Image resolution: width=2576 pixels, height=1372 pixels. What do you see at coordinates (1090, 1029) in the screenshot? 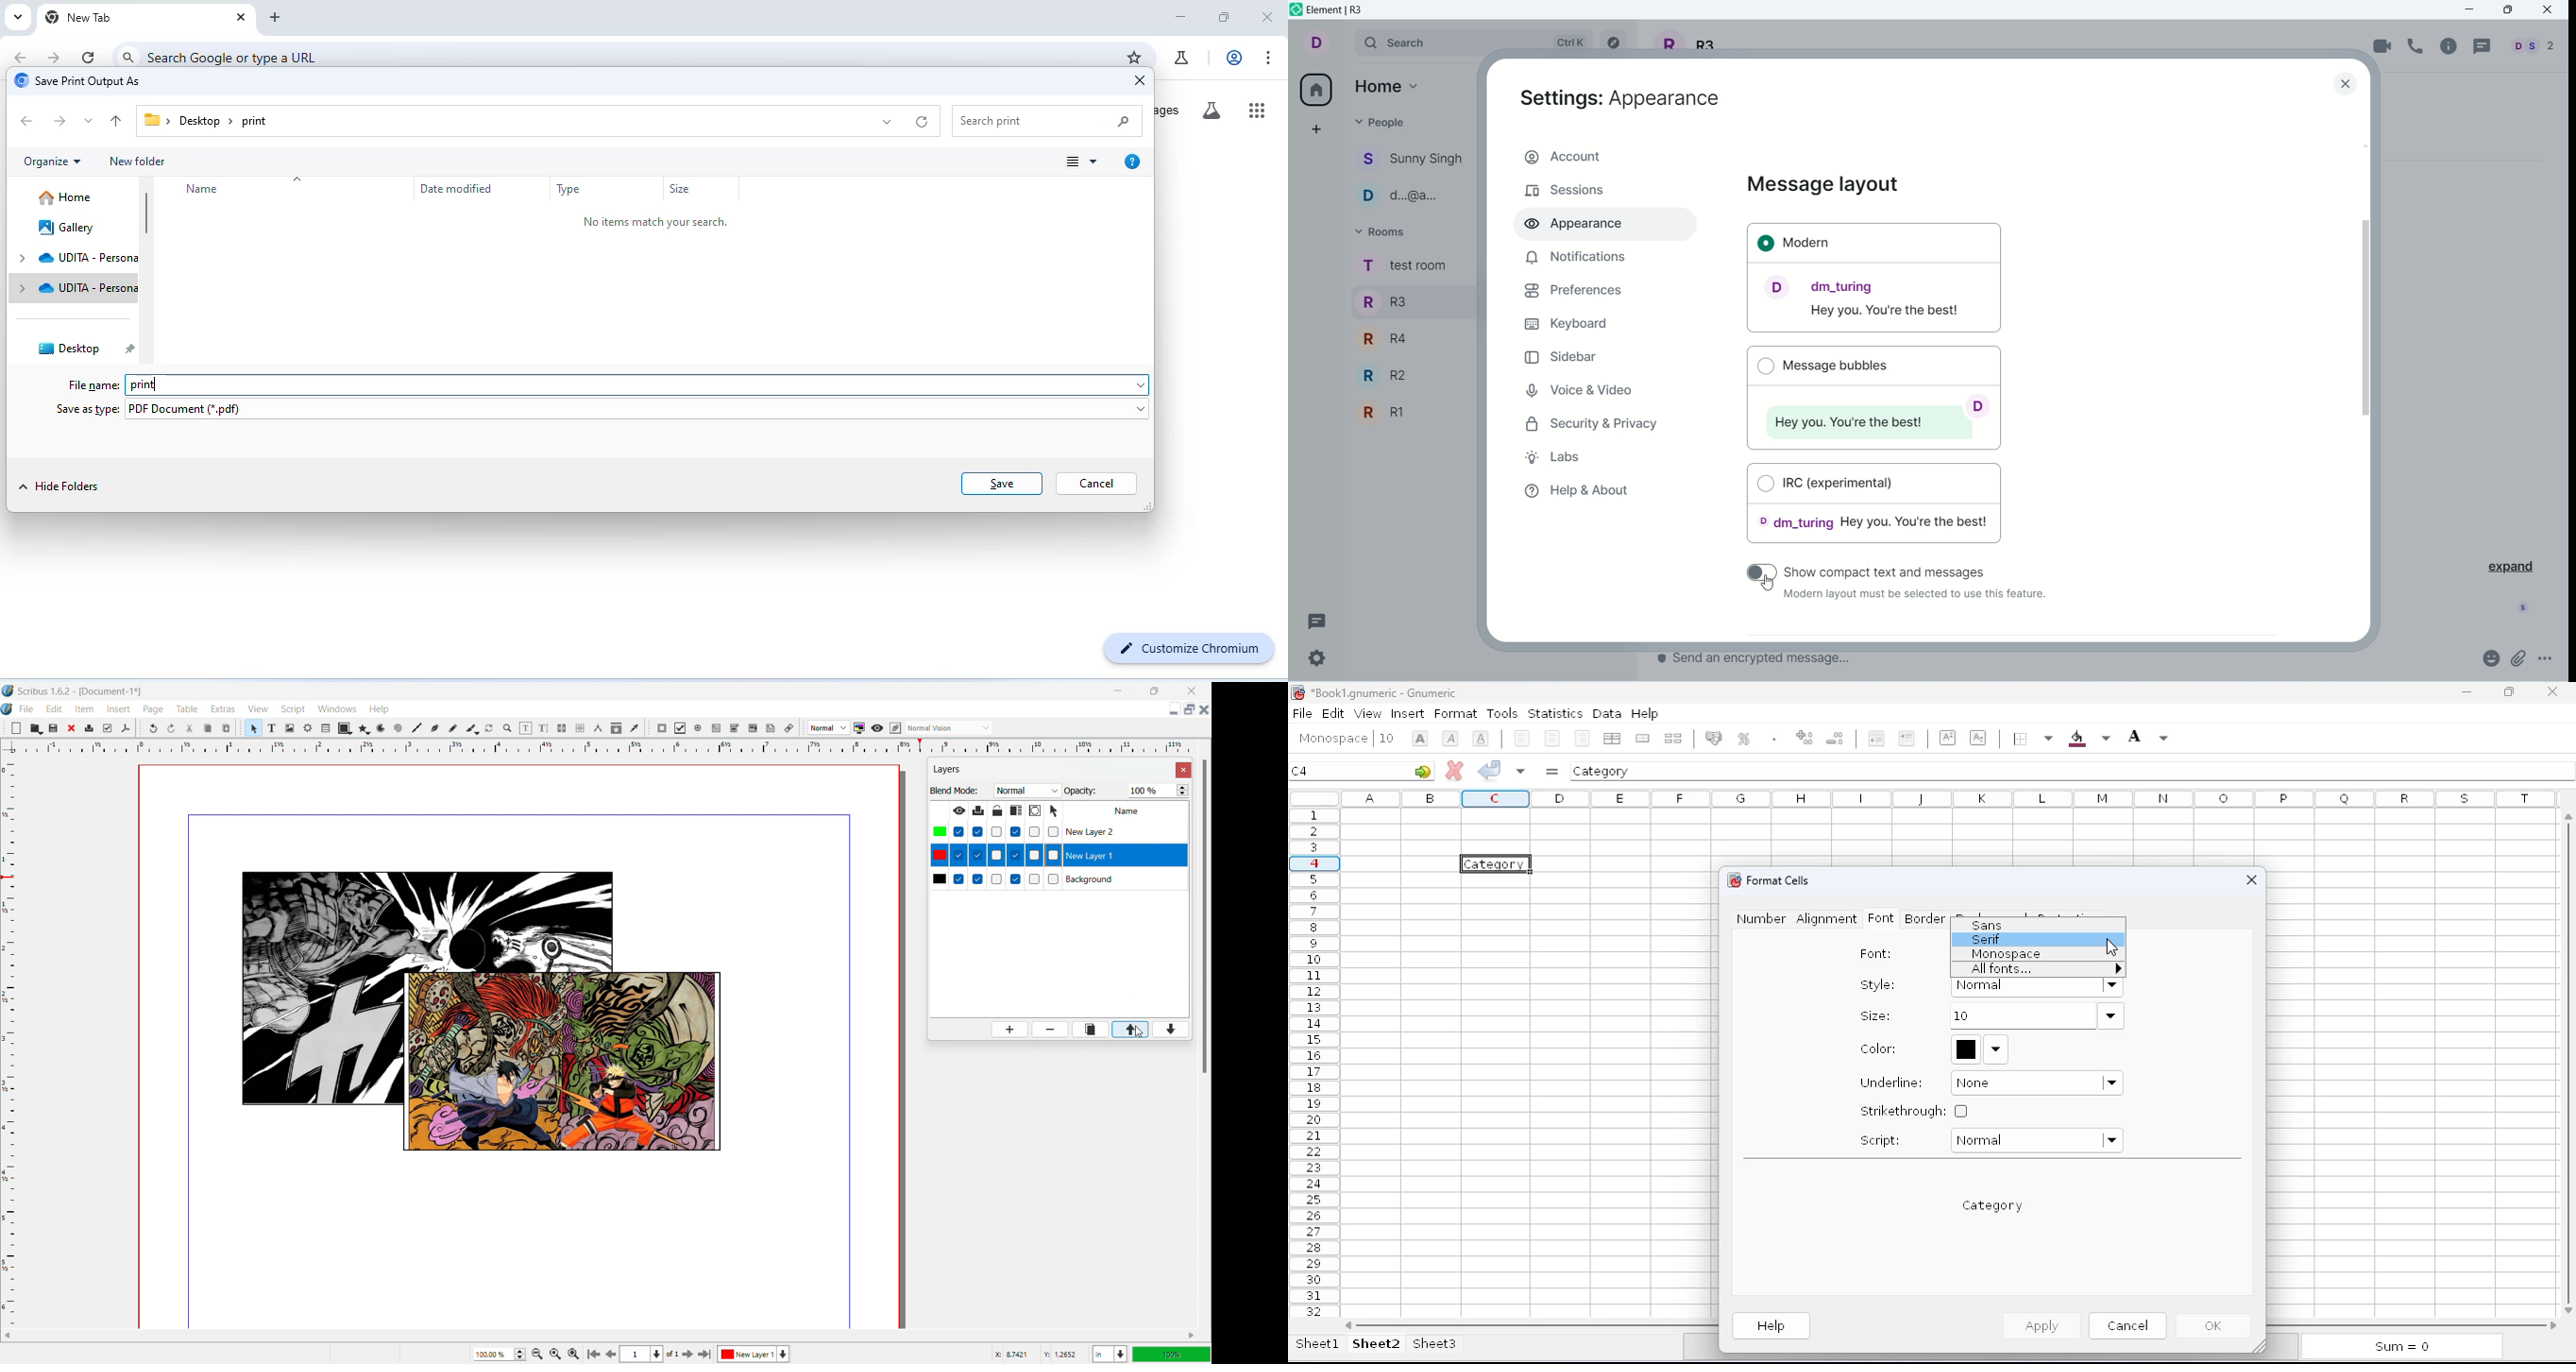
I see `duplicate layer` at bounding box center [1090, 1029].